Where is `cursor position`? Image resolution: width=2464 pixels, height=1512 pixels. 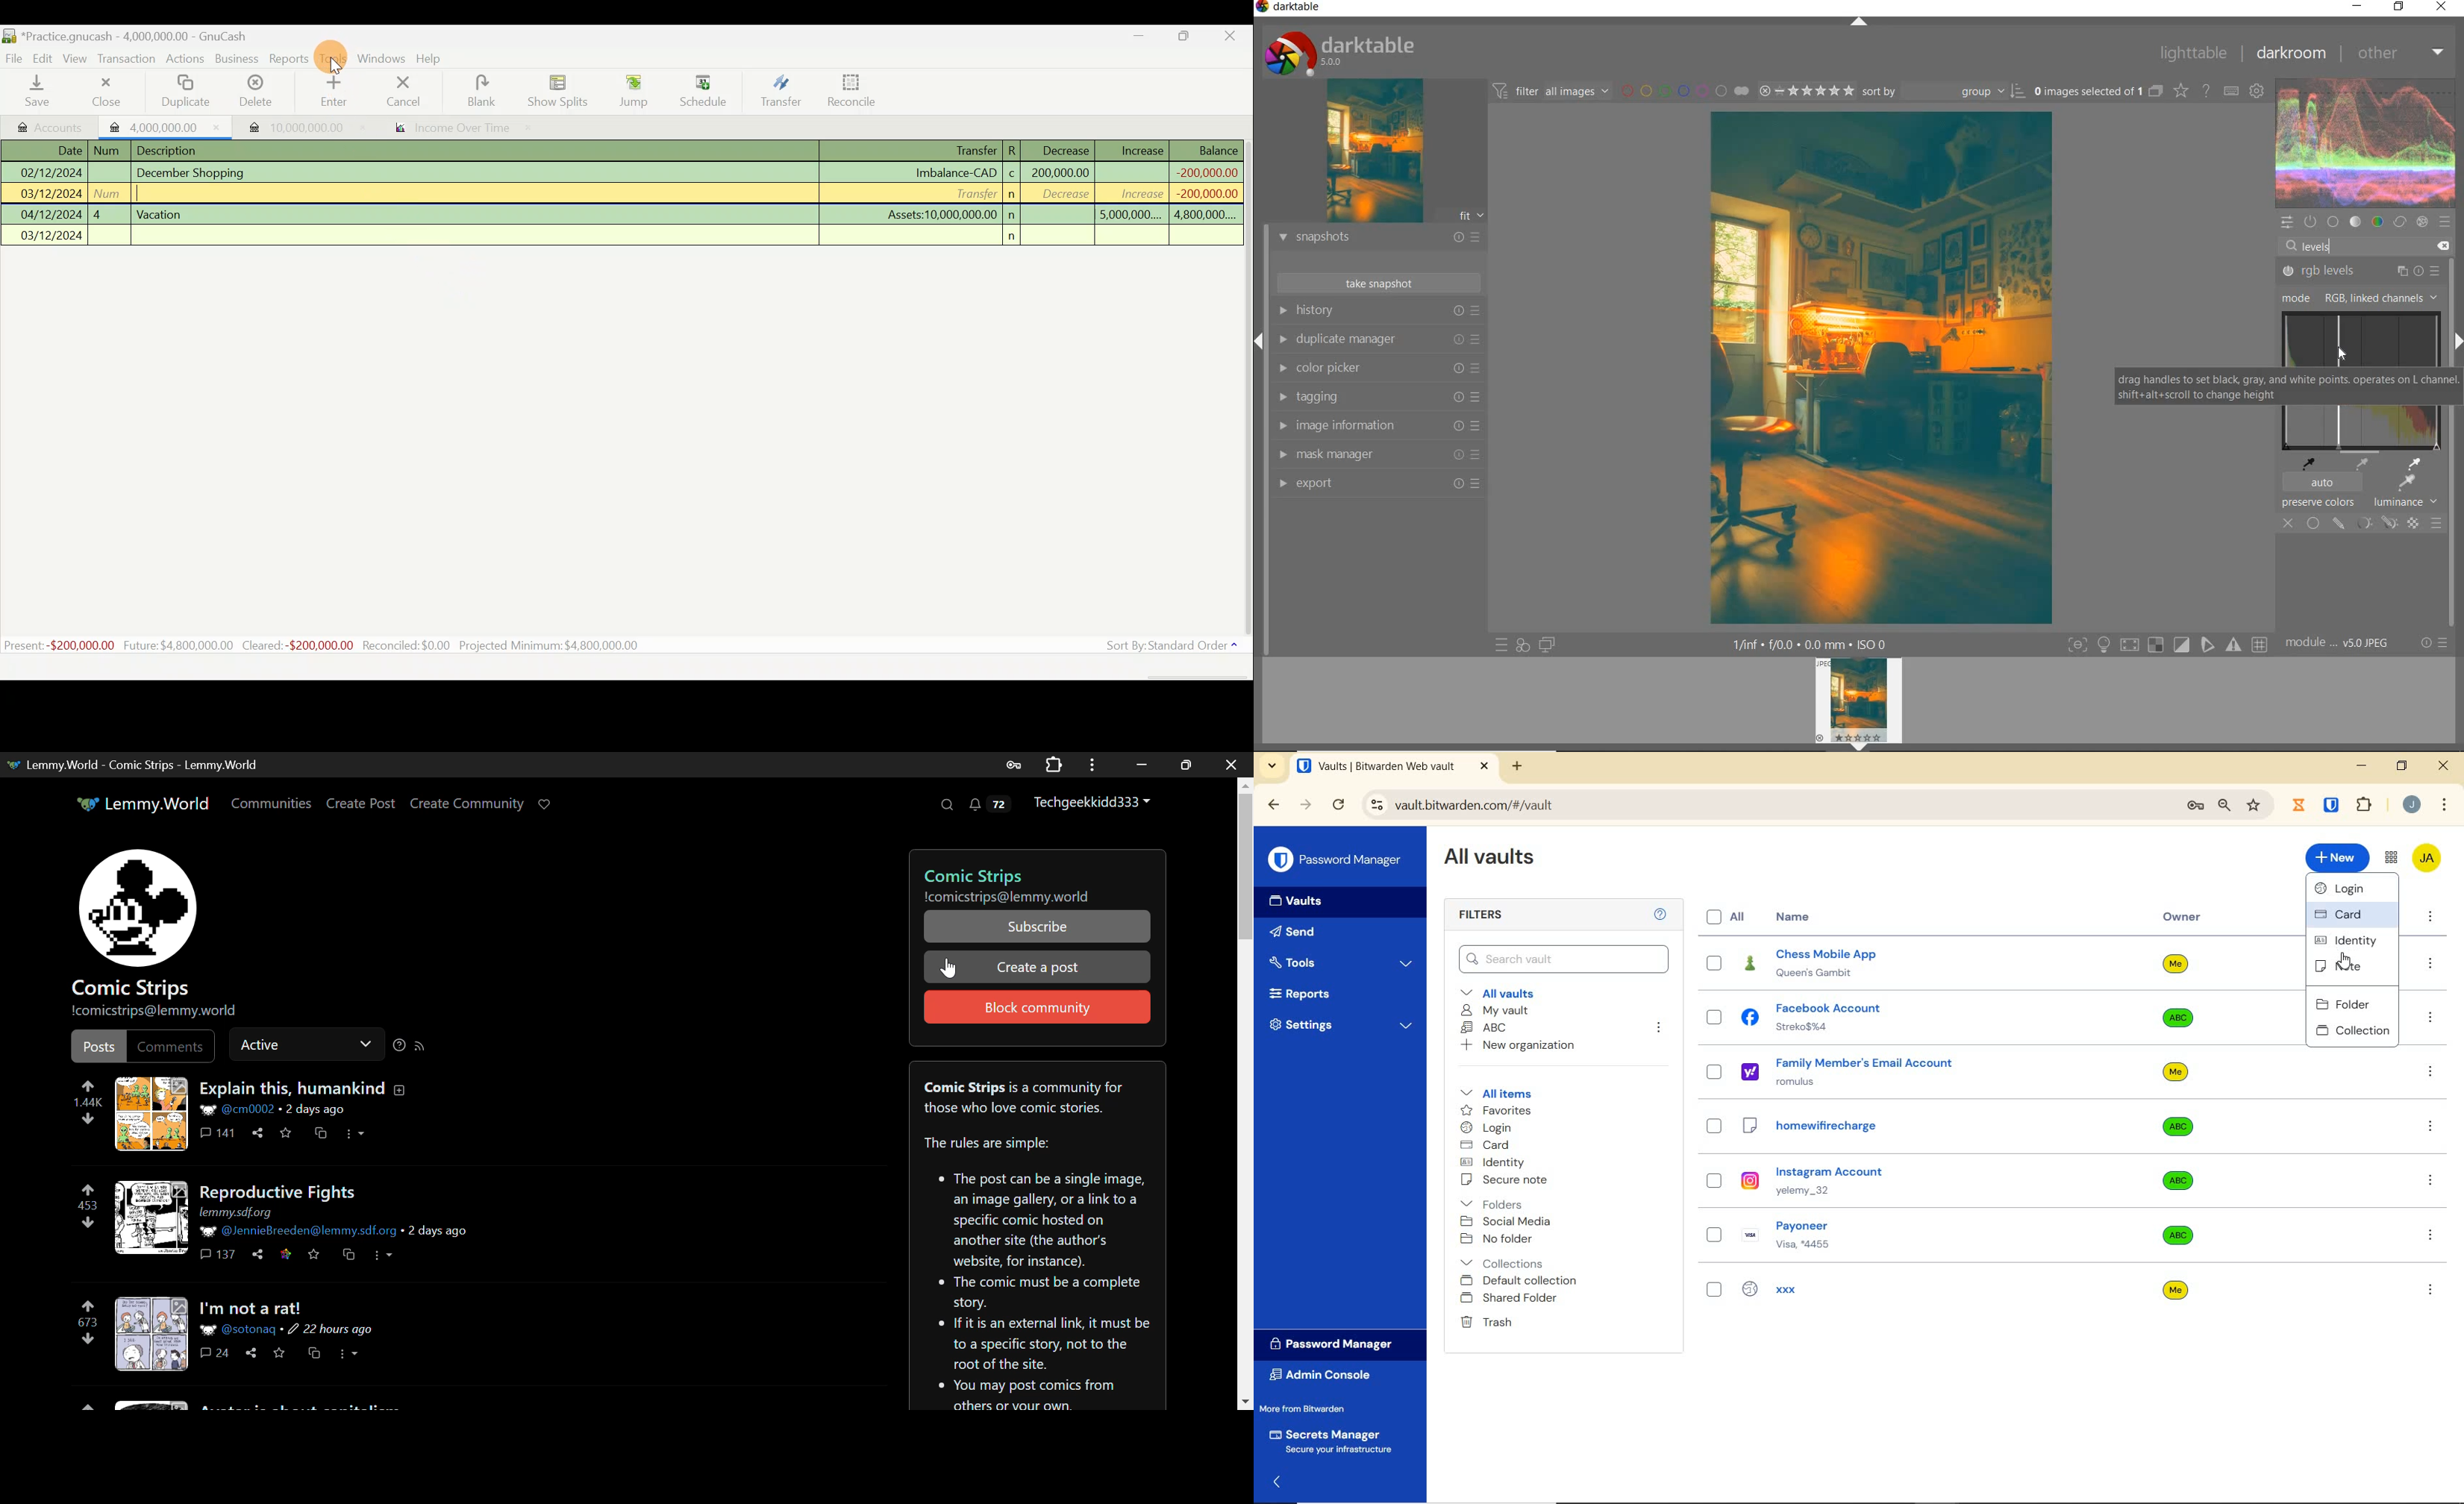
cursor position is located at coordinates (2344, 355).